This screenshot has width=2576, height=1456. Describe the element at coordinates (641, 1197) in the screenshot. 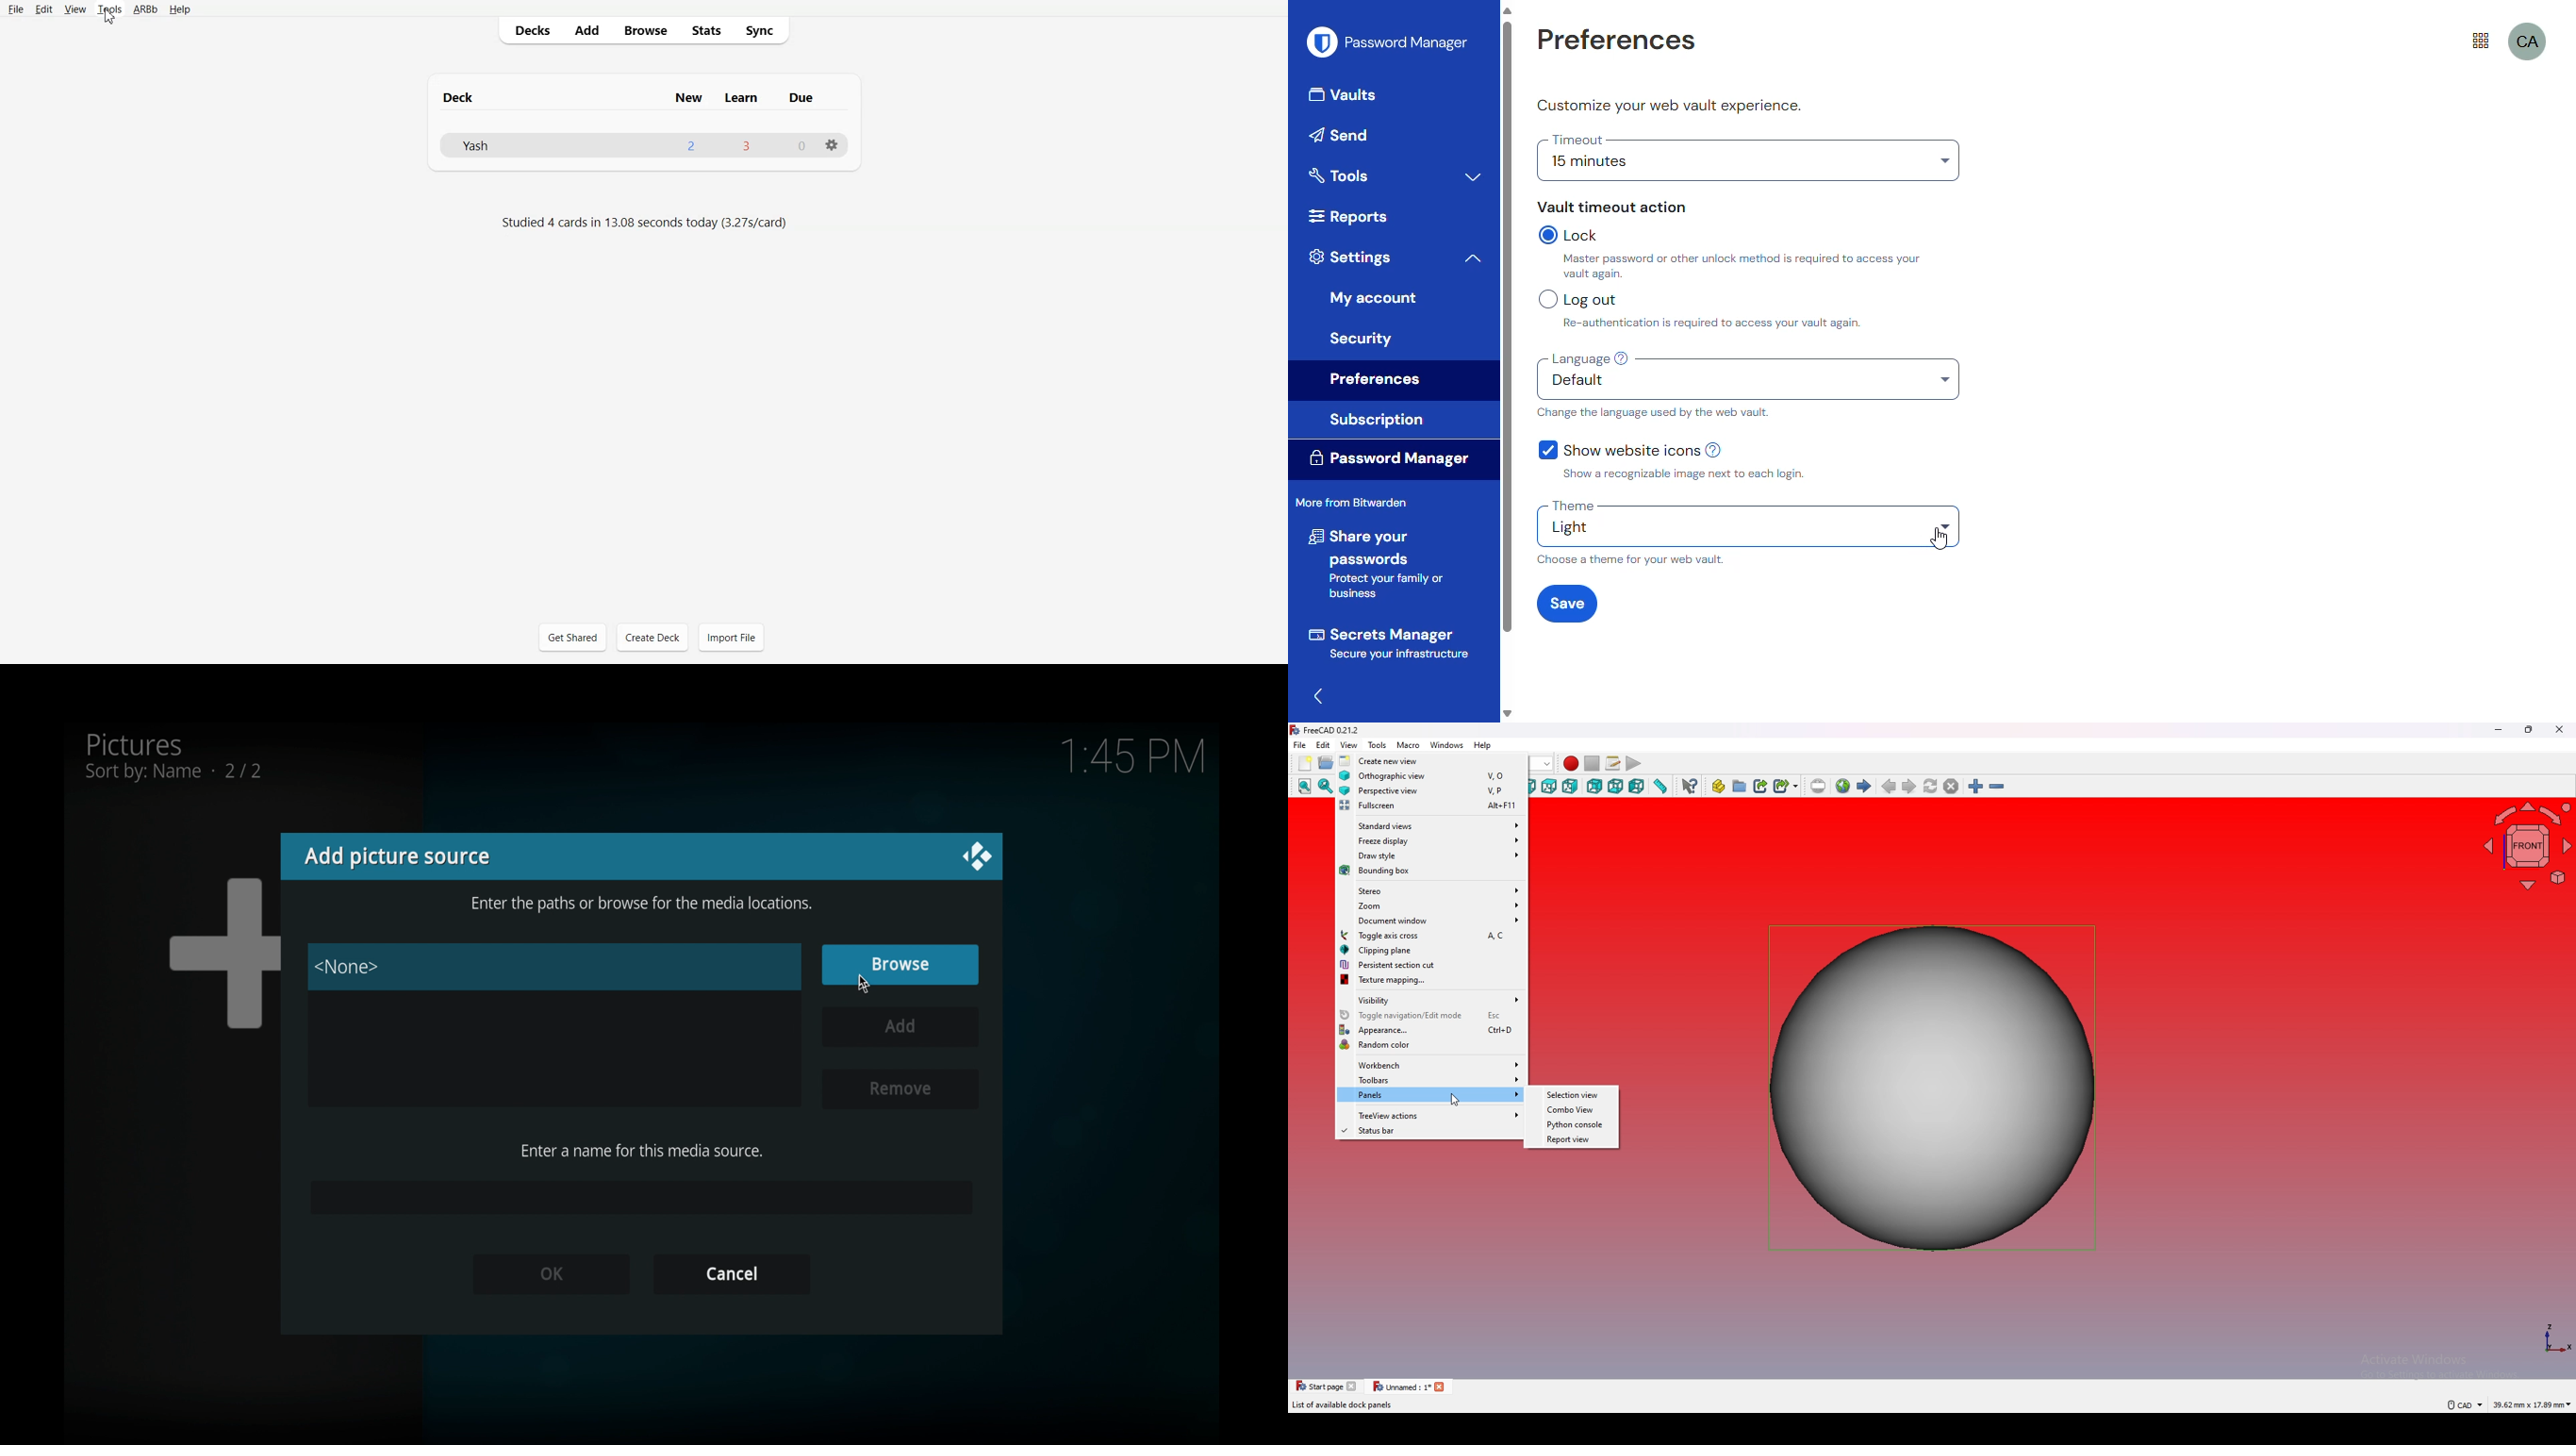

I see `empty field` at that location.